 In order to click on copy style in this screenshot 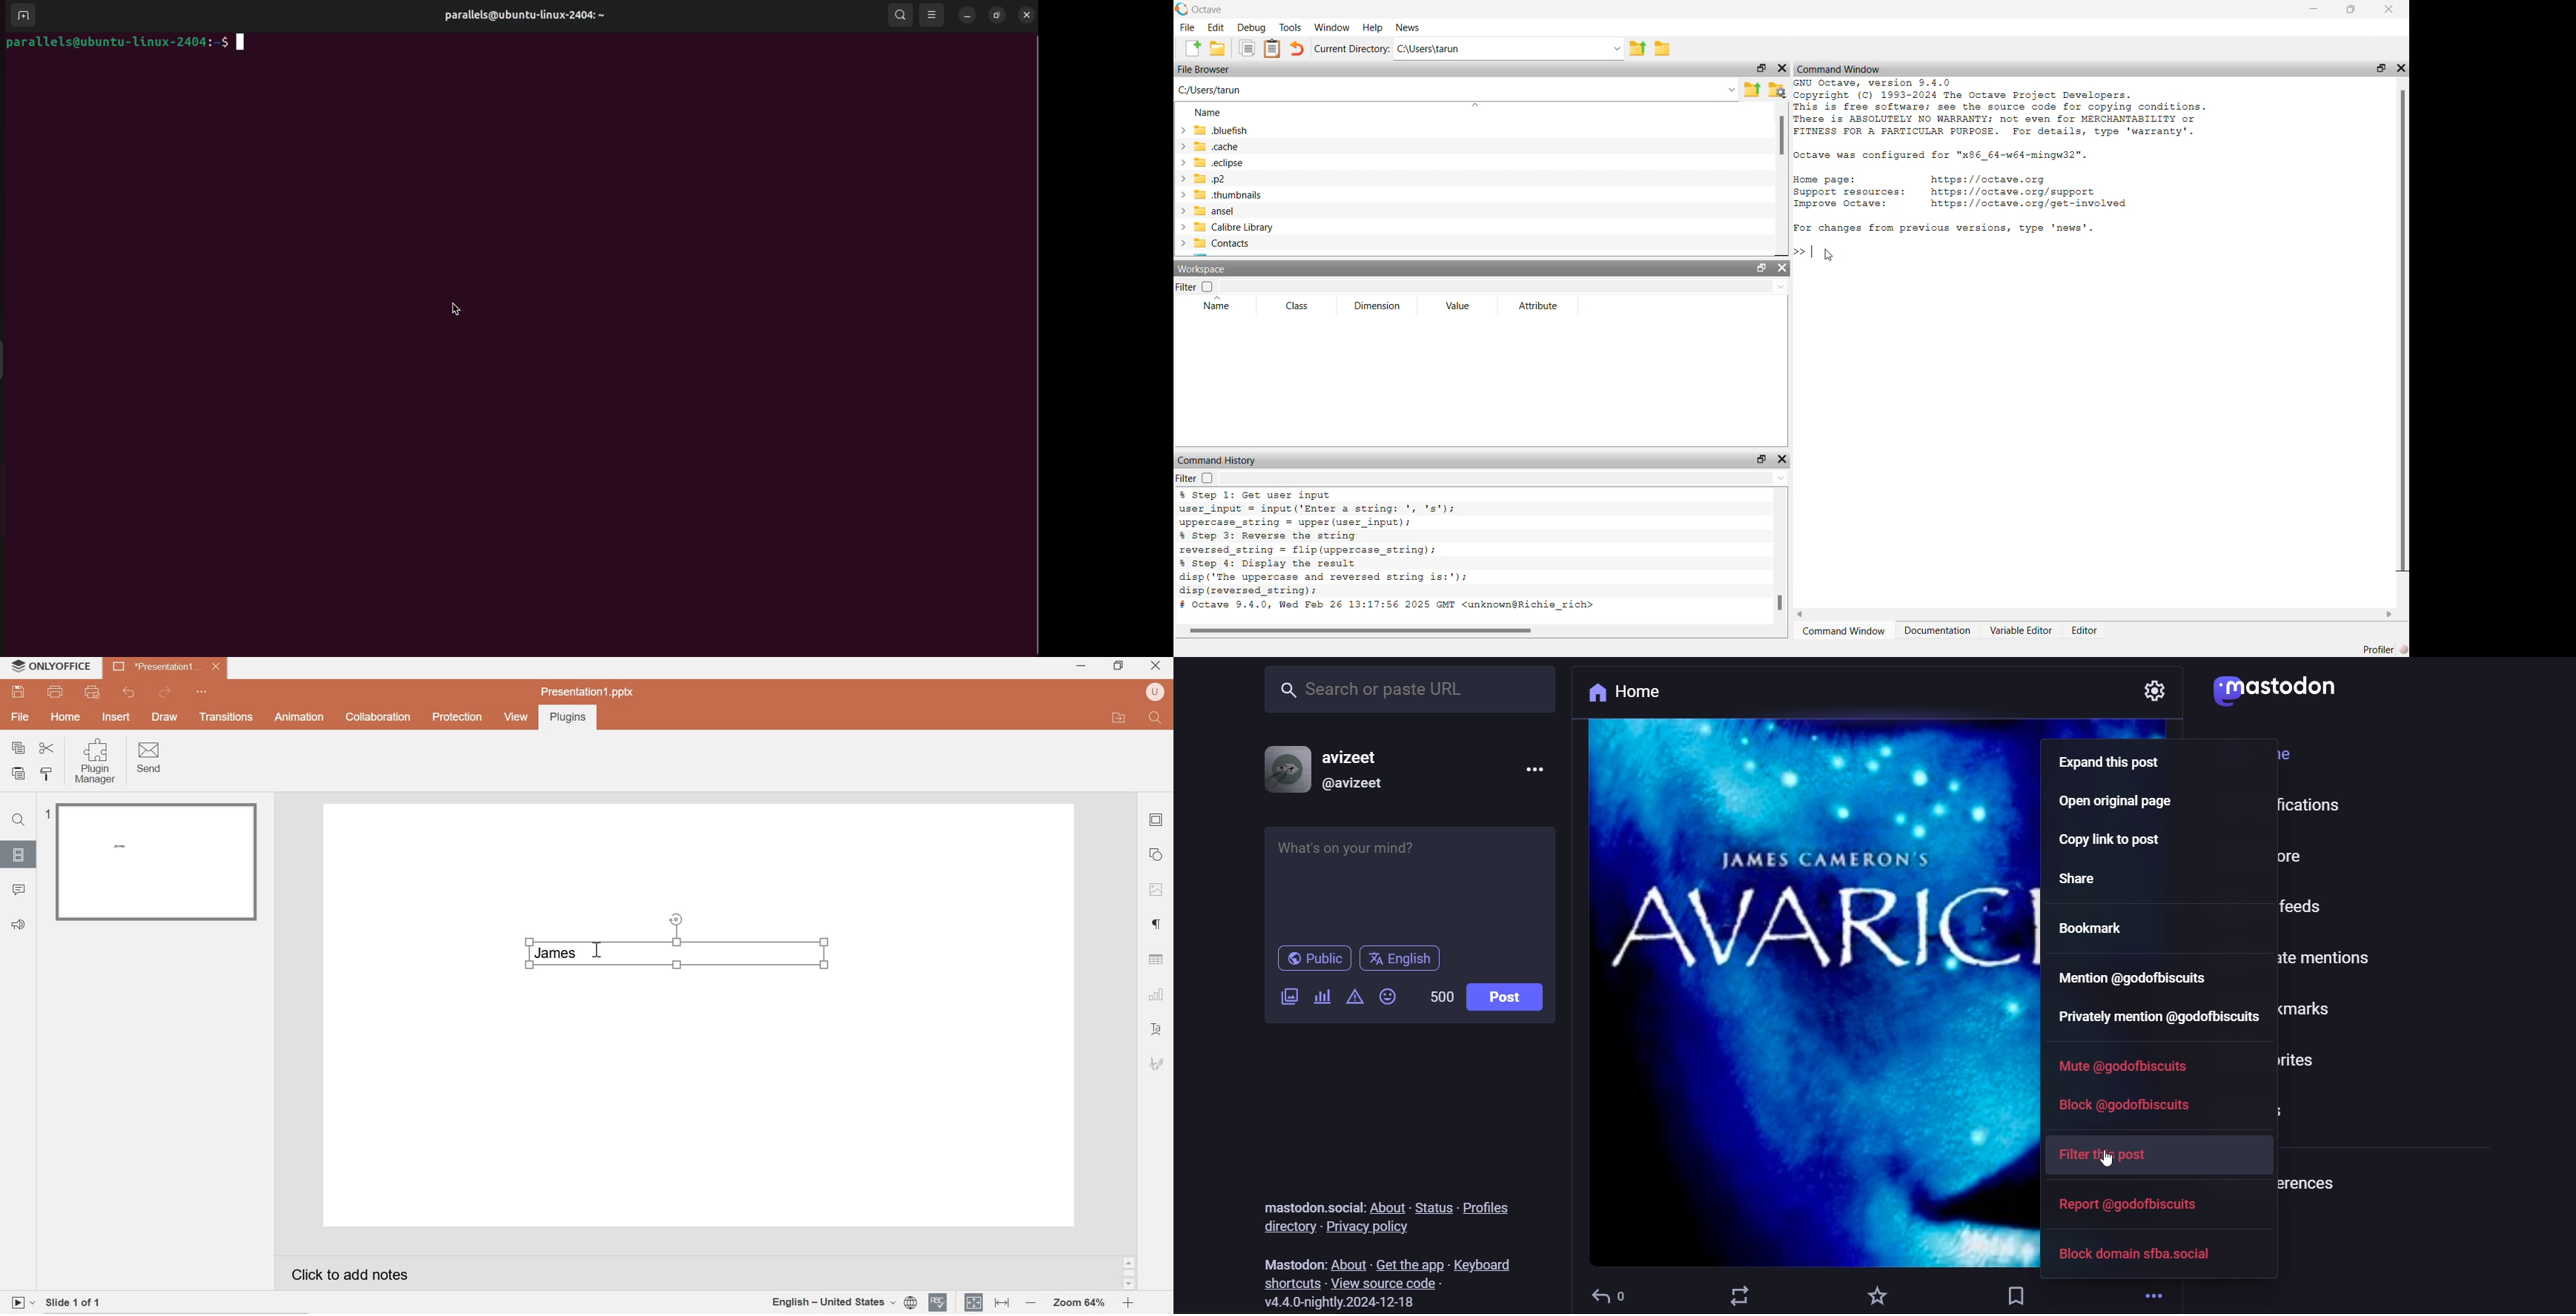, I will do `click(50, 774)`.